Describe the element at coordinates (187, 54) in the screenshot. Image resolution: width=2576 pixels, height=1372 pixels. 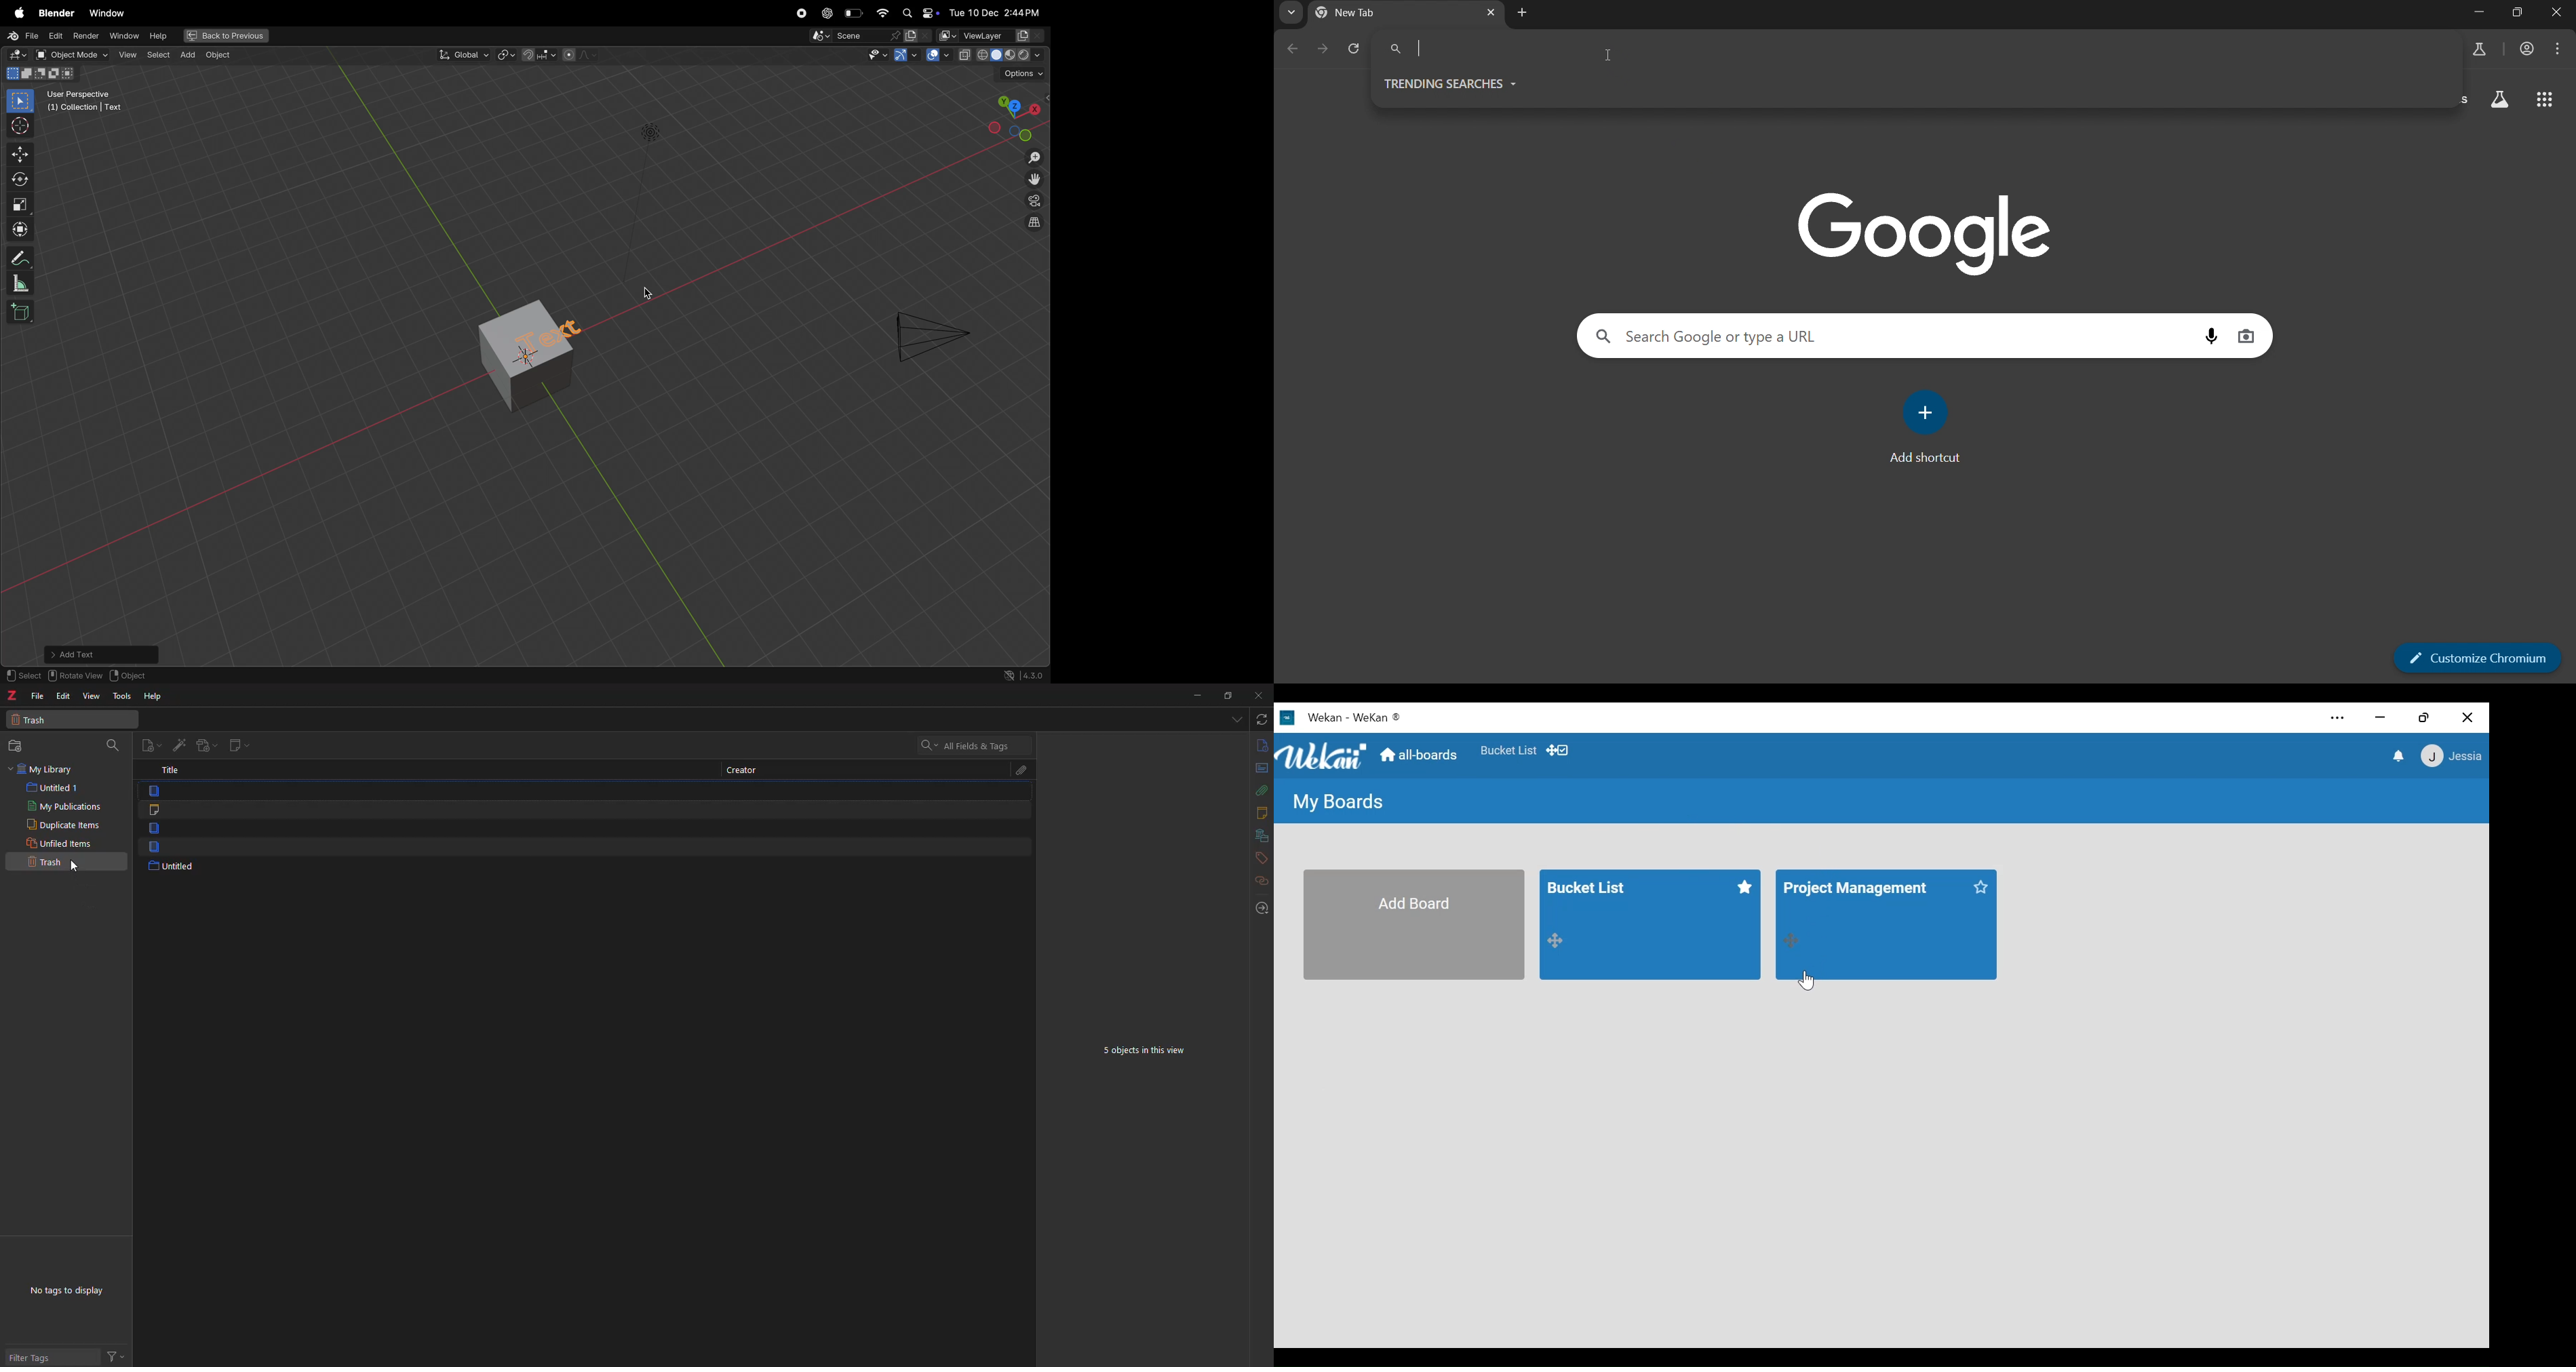
I see `add` at that location.